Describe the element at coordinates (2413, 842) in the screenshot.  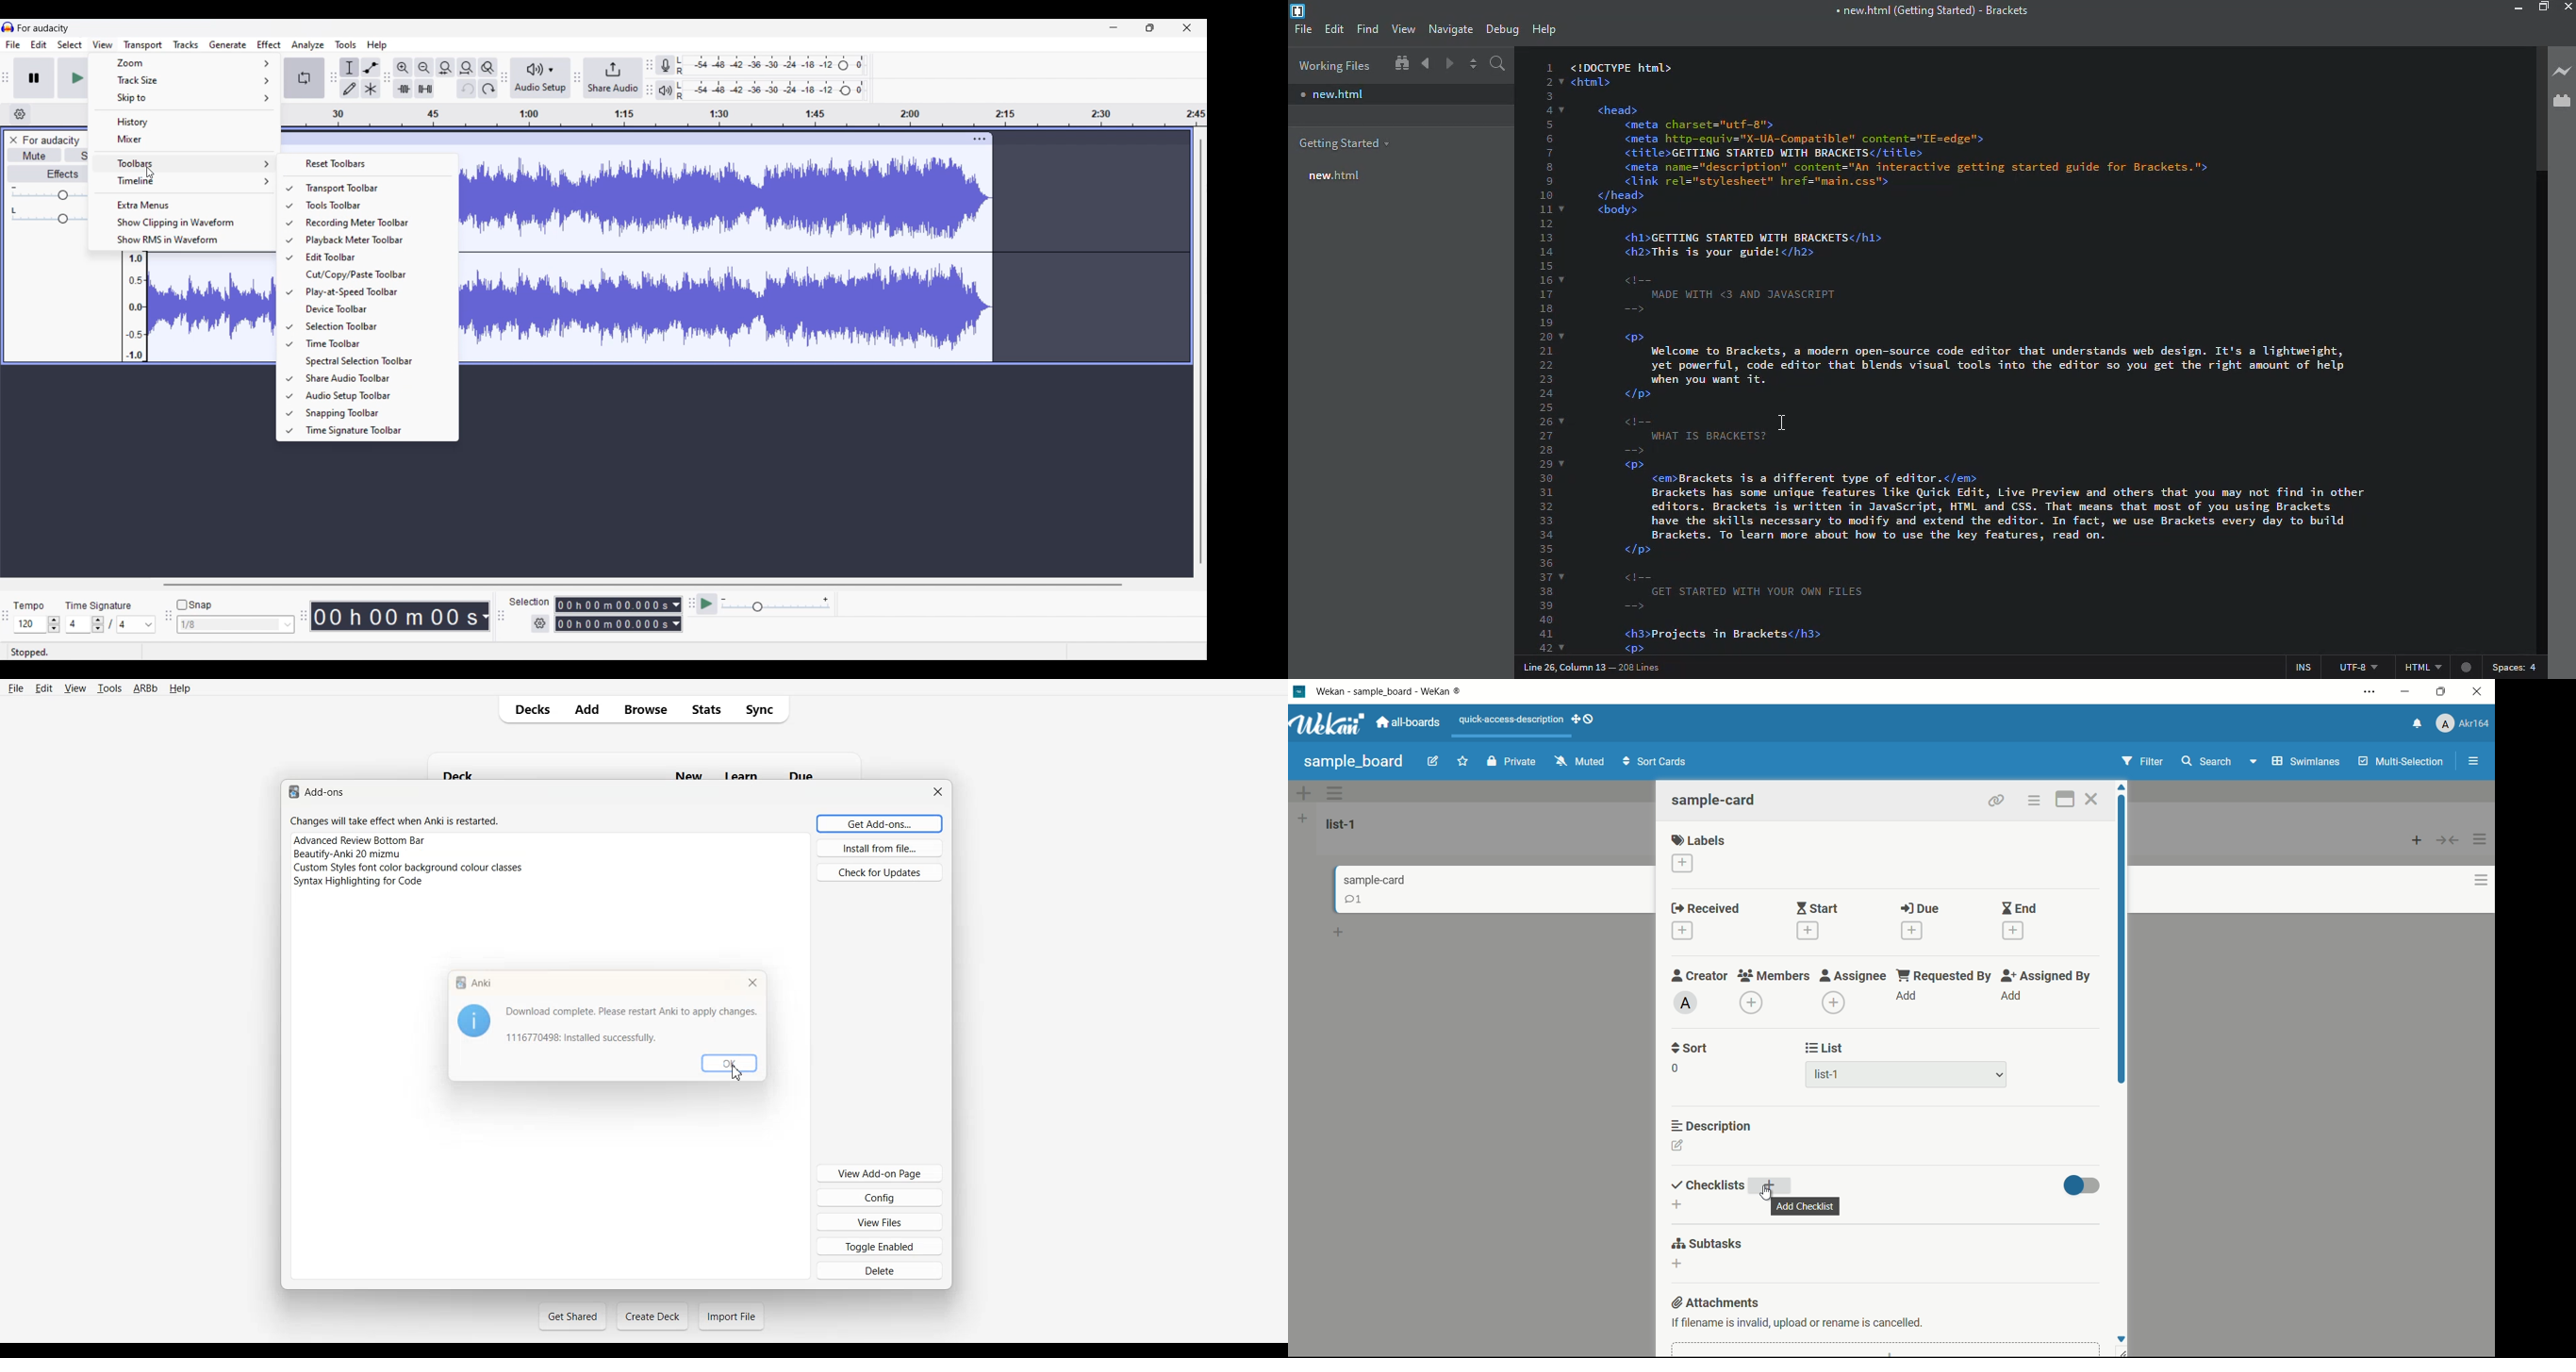
I see `add` at that location.